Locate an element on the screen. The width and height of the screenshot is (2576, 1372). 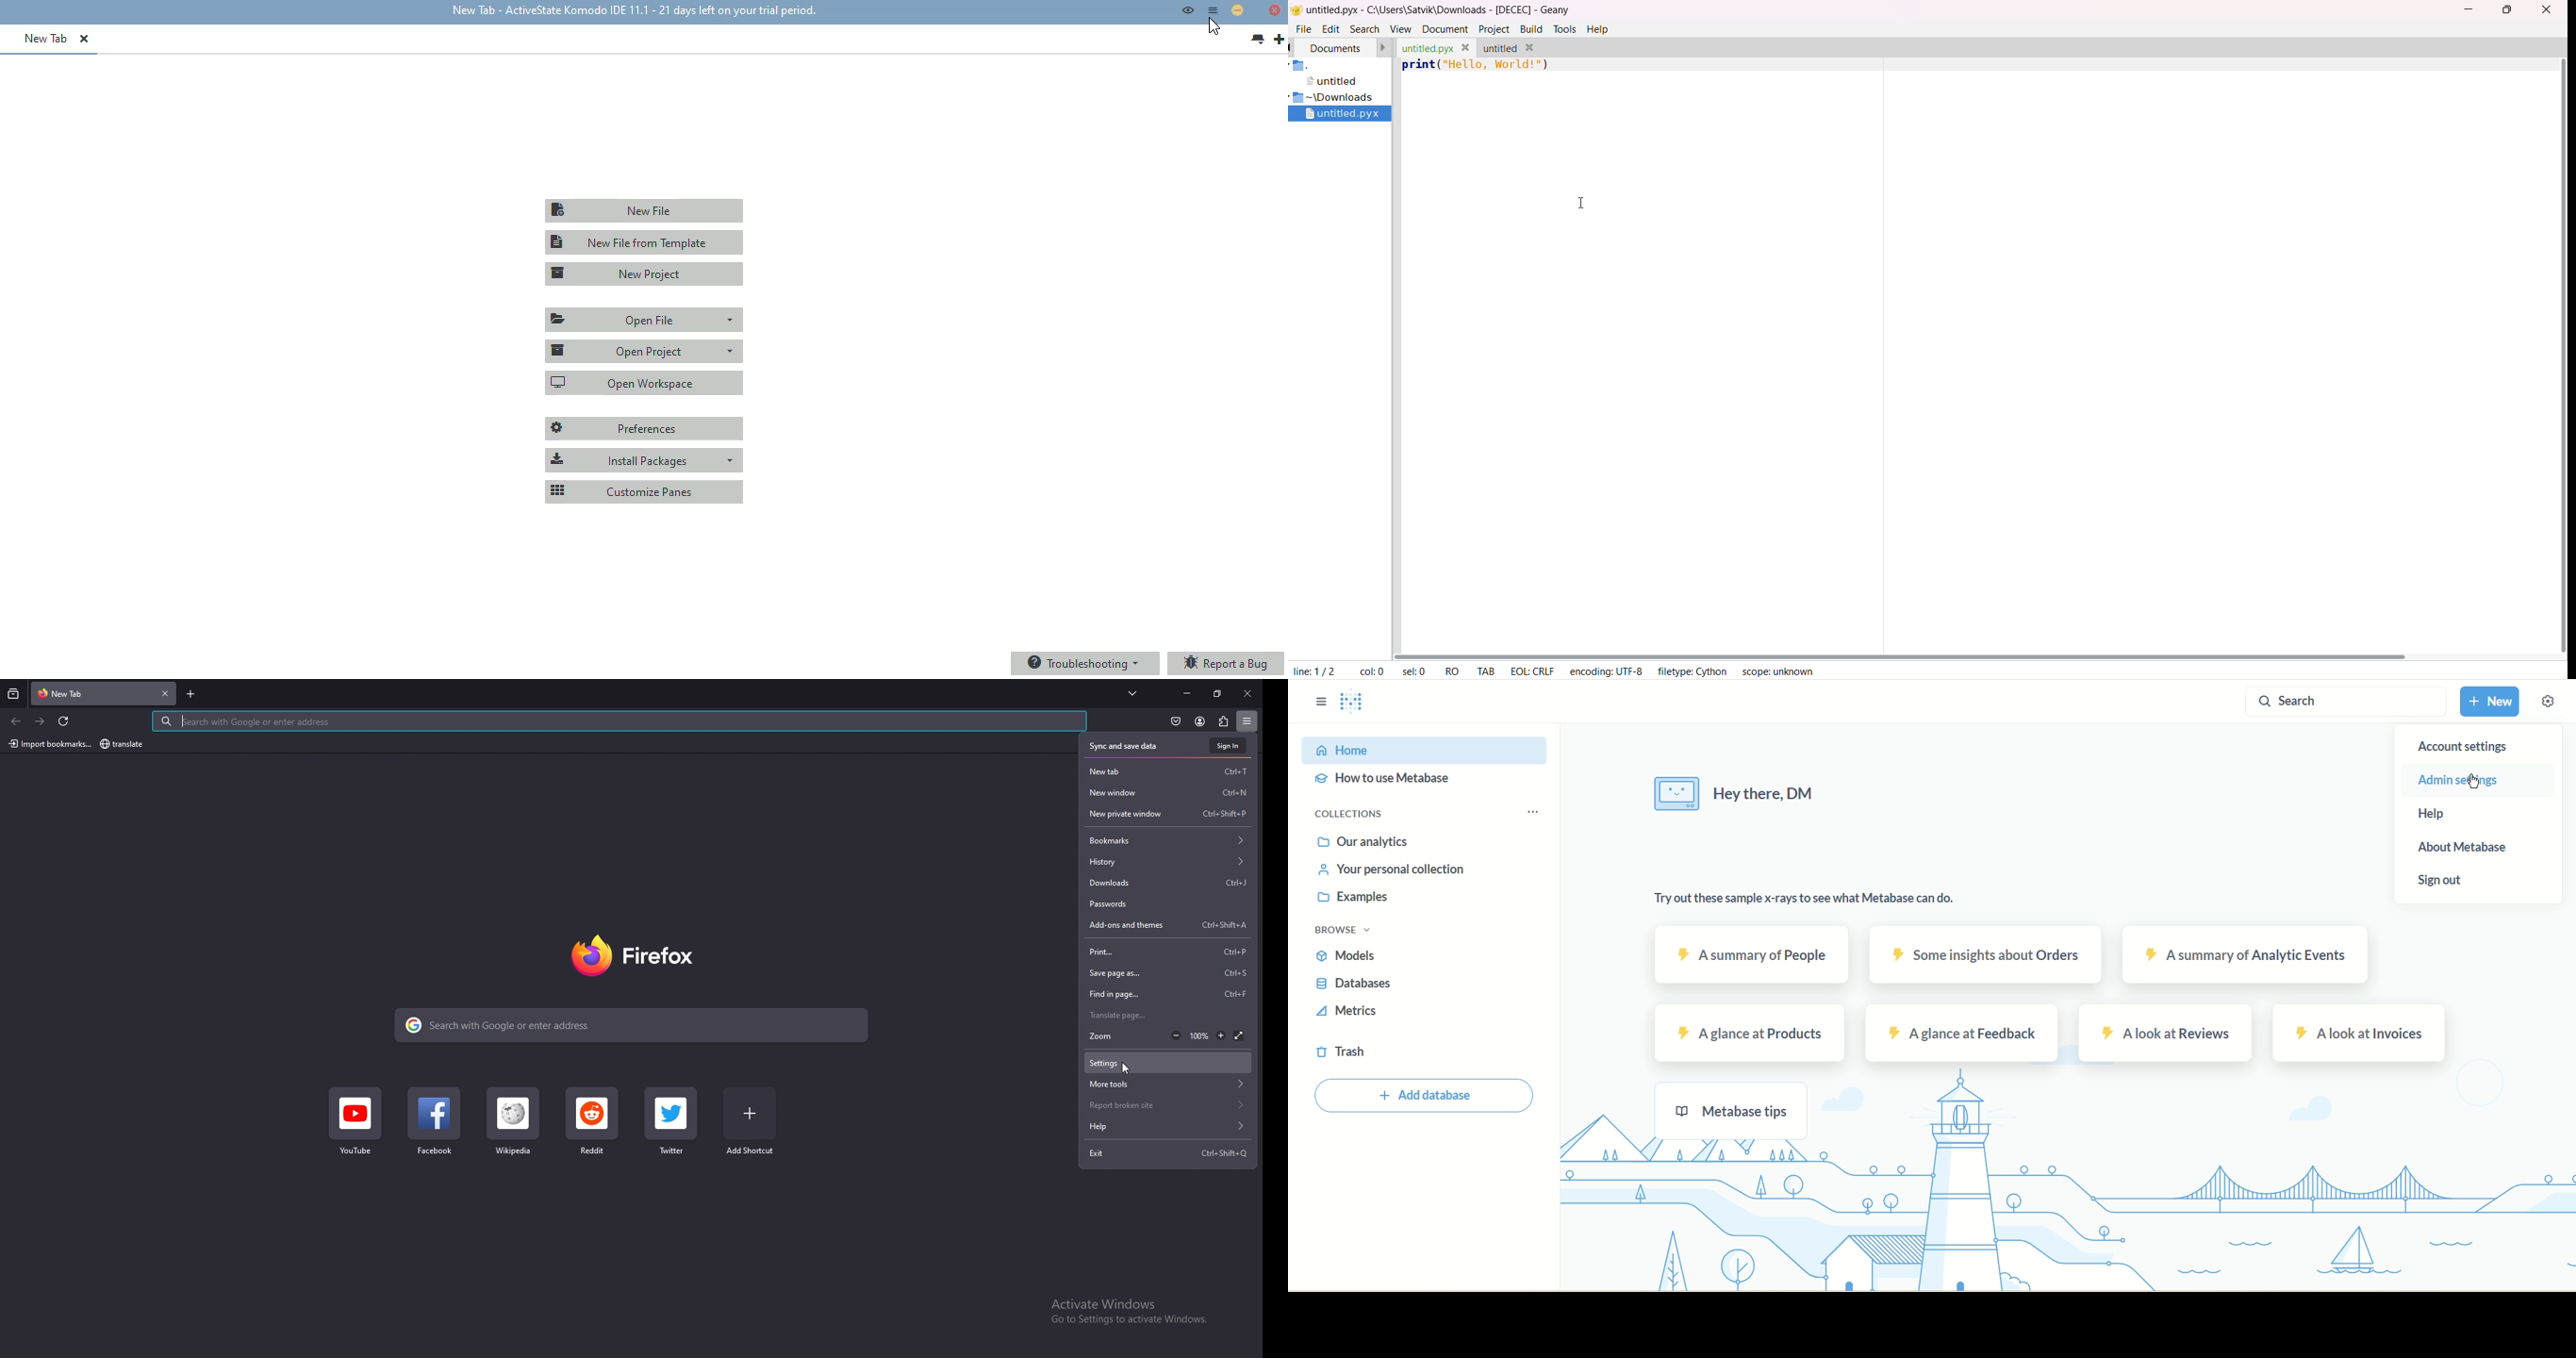
zoom in is located at coordinates (1222, 1036).